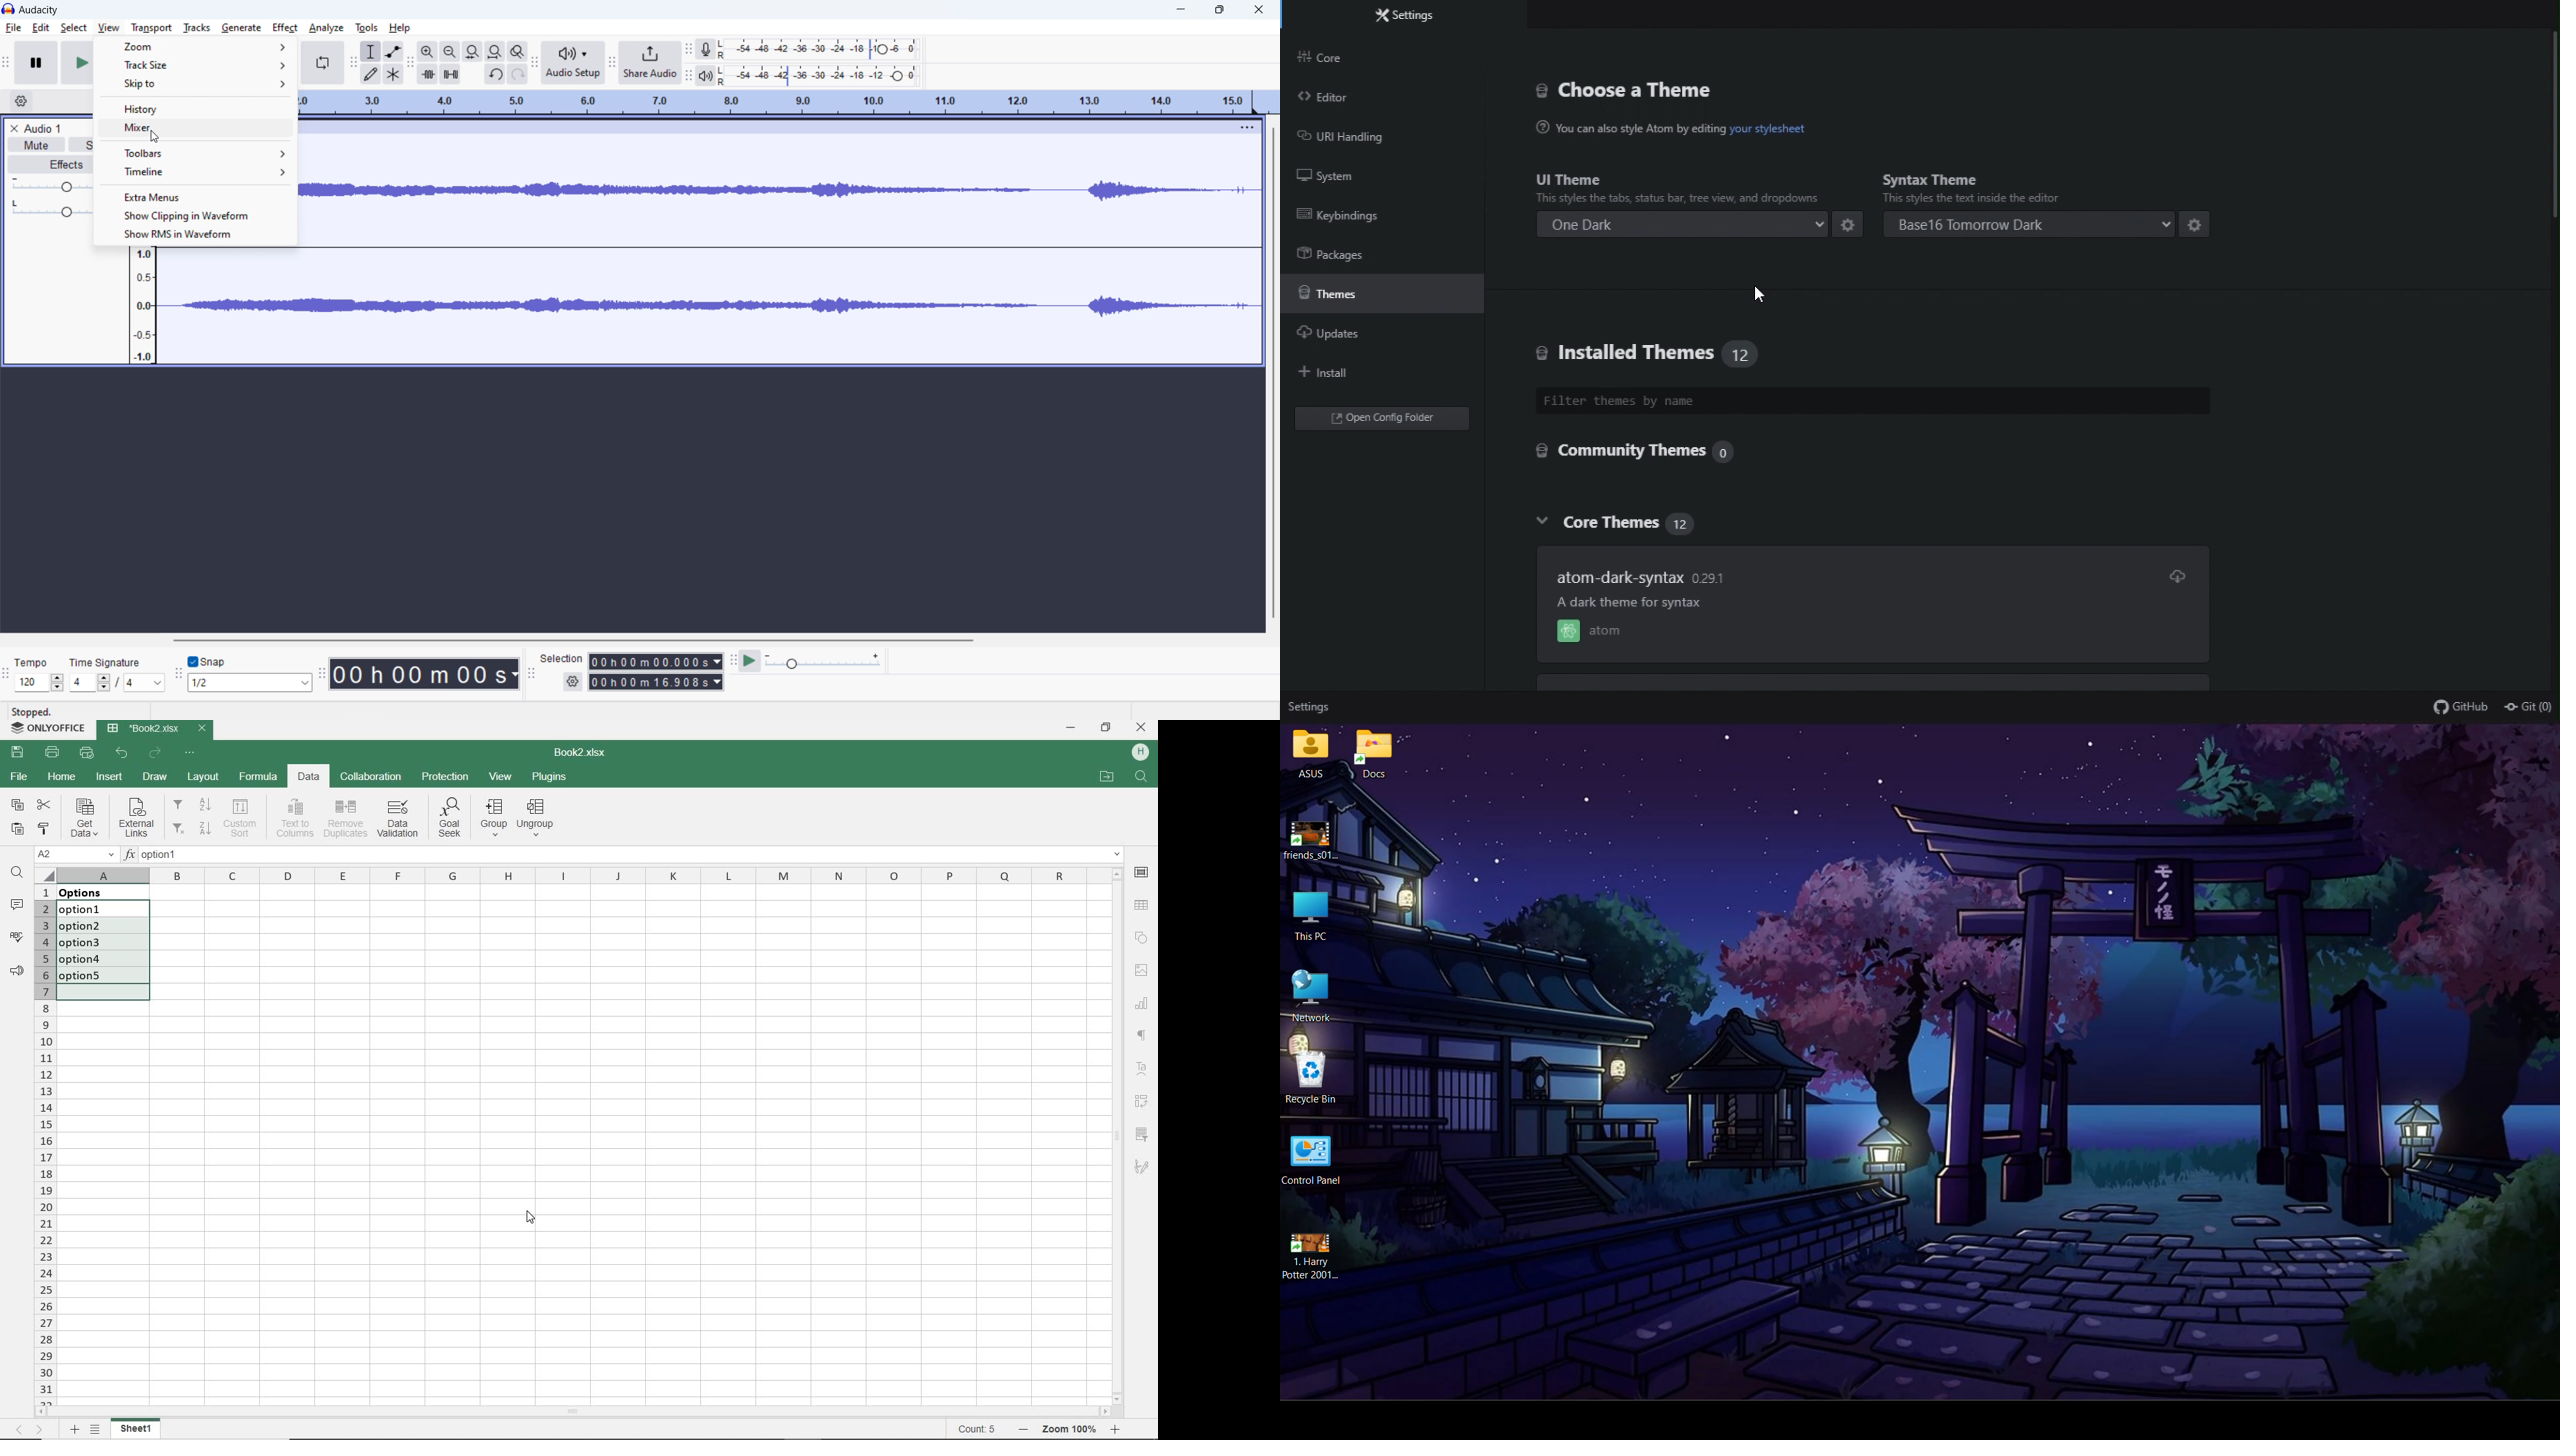  What do you see at coordinates (39, 10) in the screenshot?
I see `title` at bounding box center [39, 10].